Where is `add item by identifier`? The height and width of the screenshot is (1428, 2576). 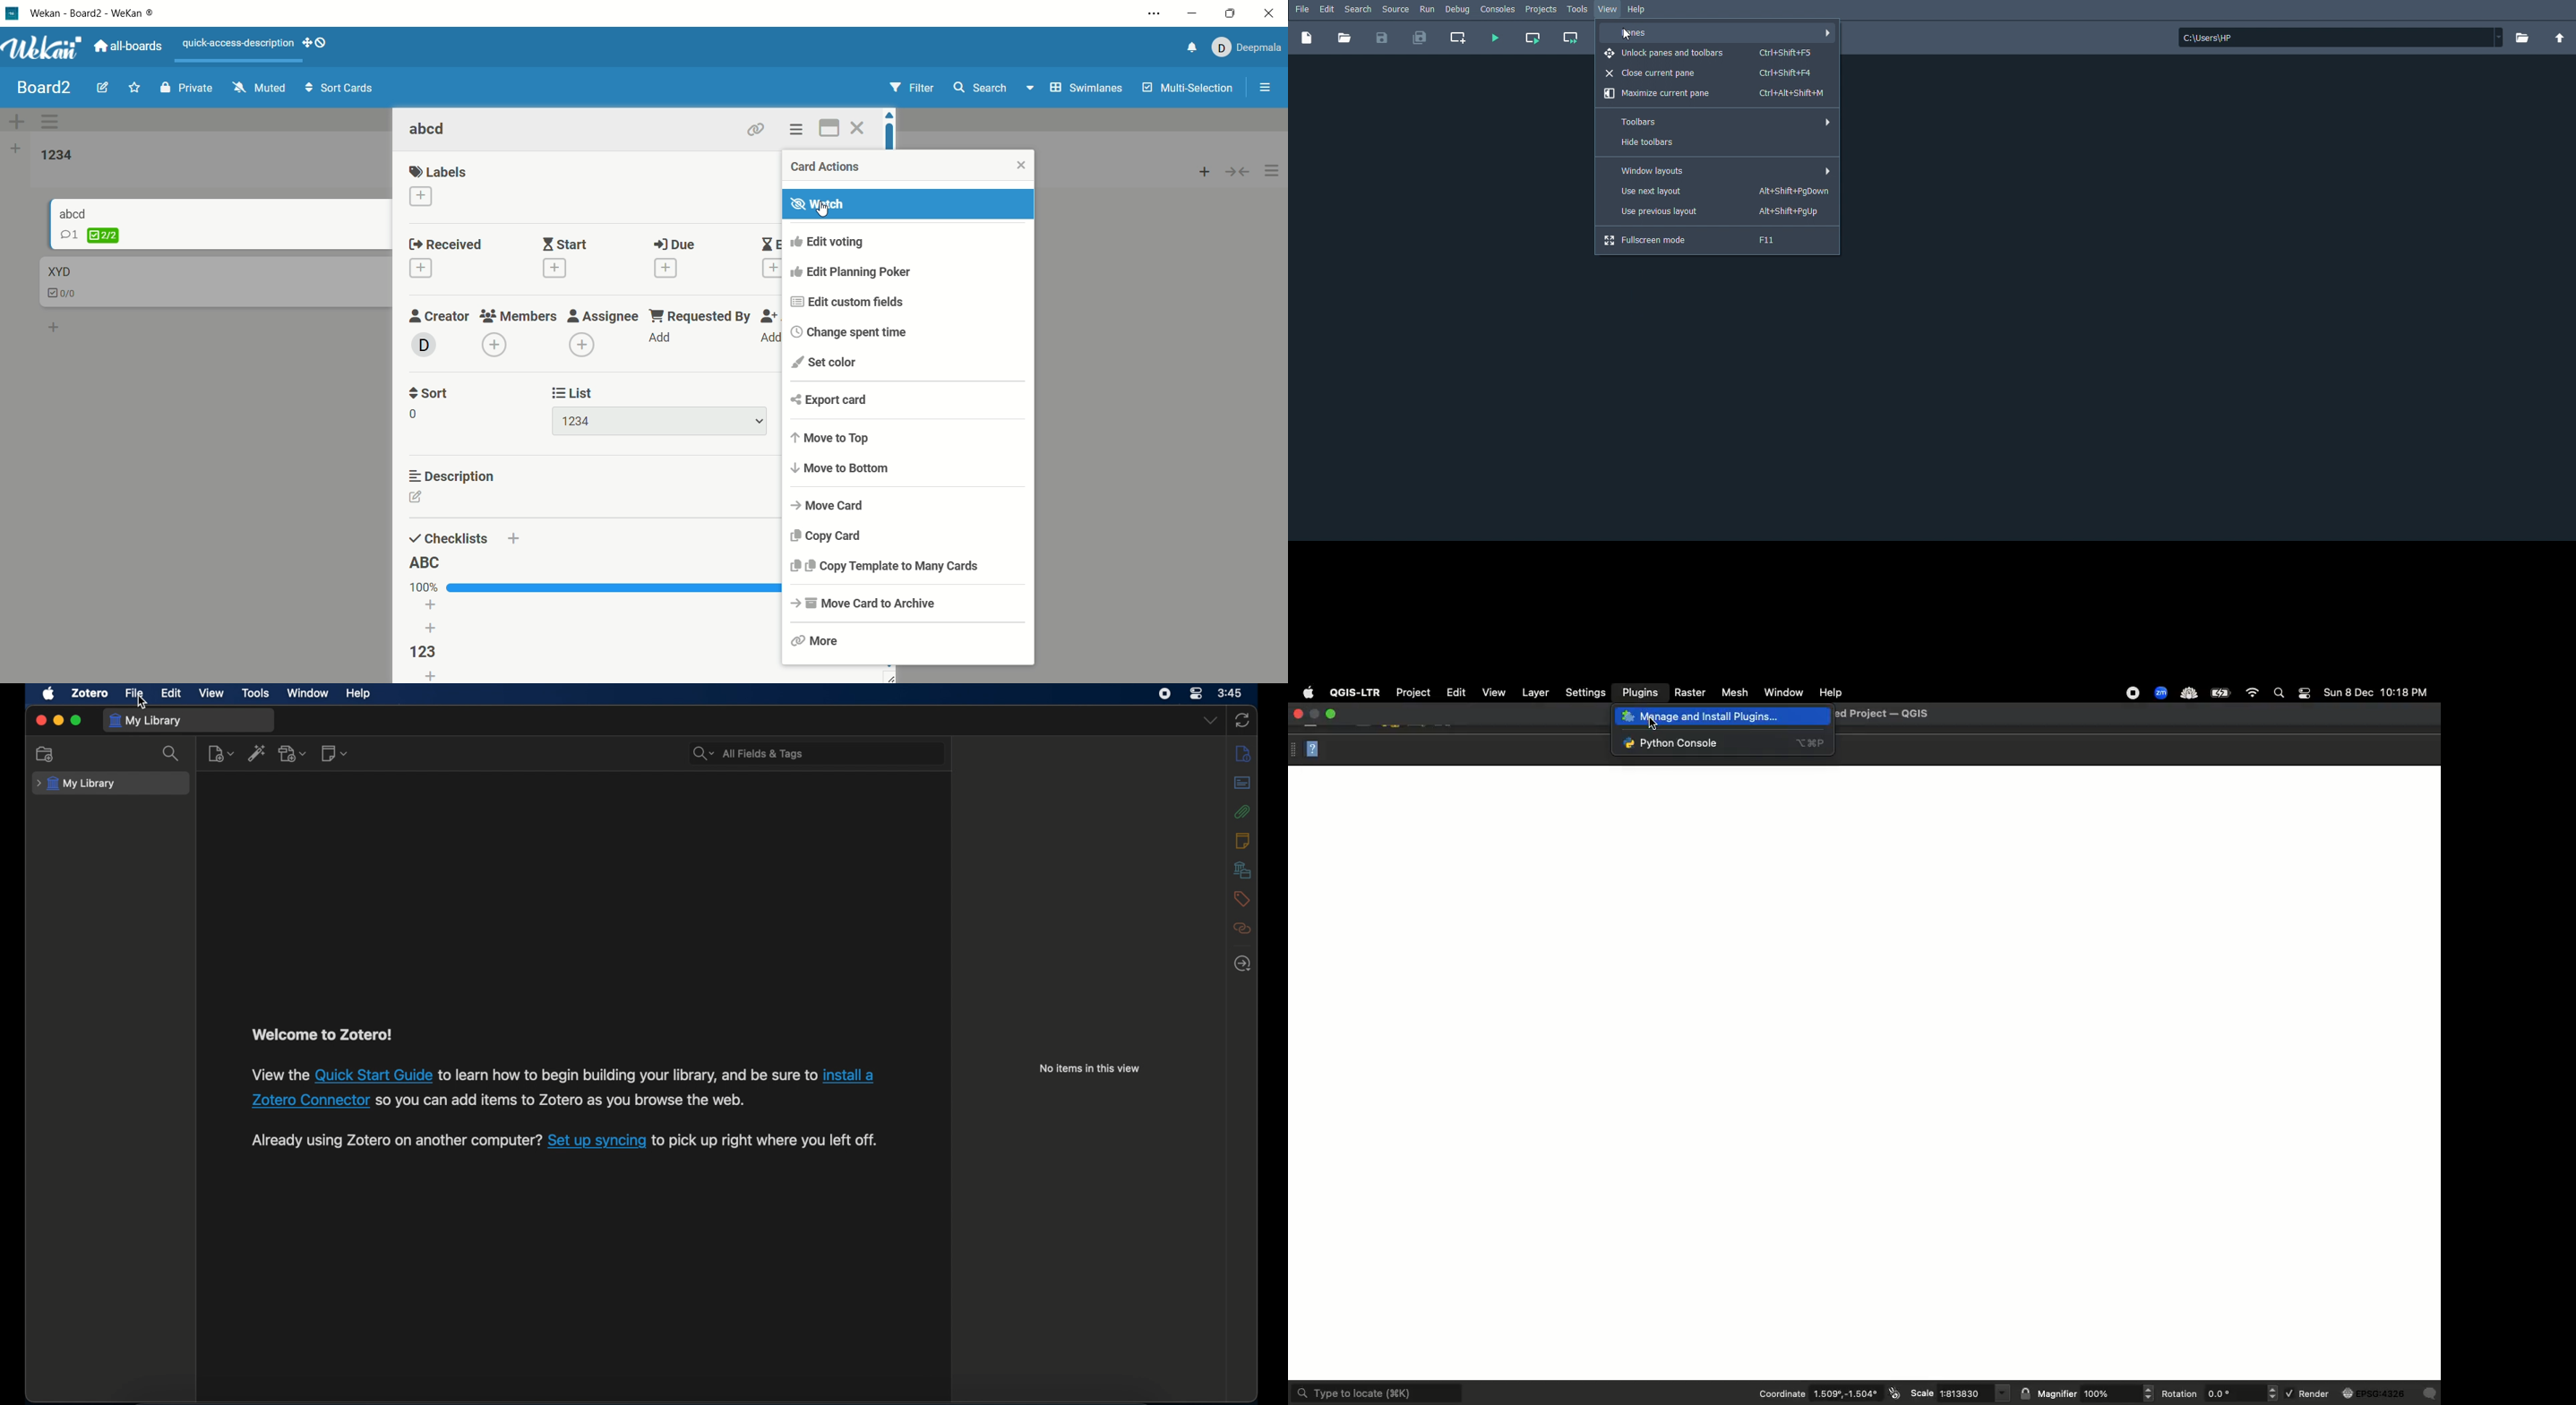
add item by identifier is located at coordinates (258, 755).